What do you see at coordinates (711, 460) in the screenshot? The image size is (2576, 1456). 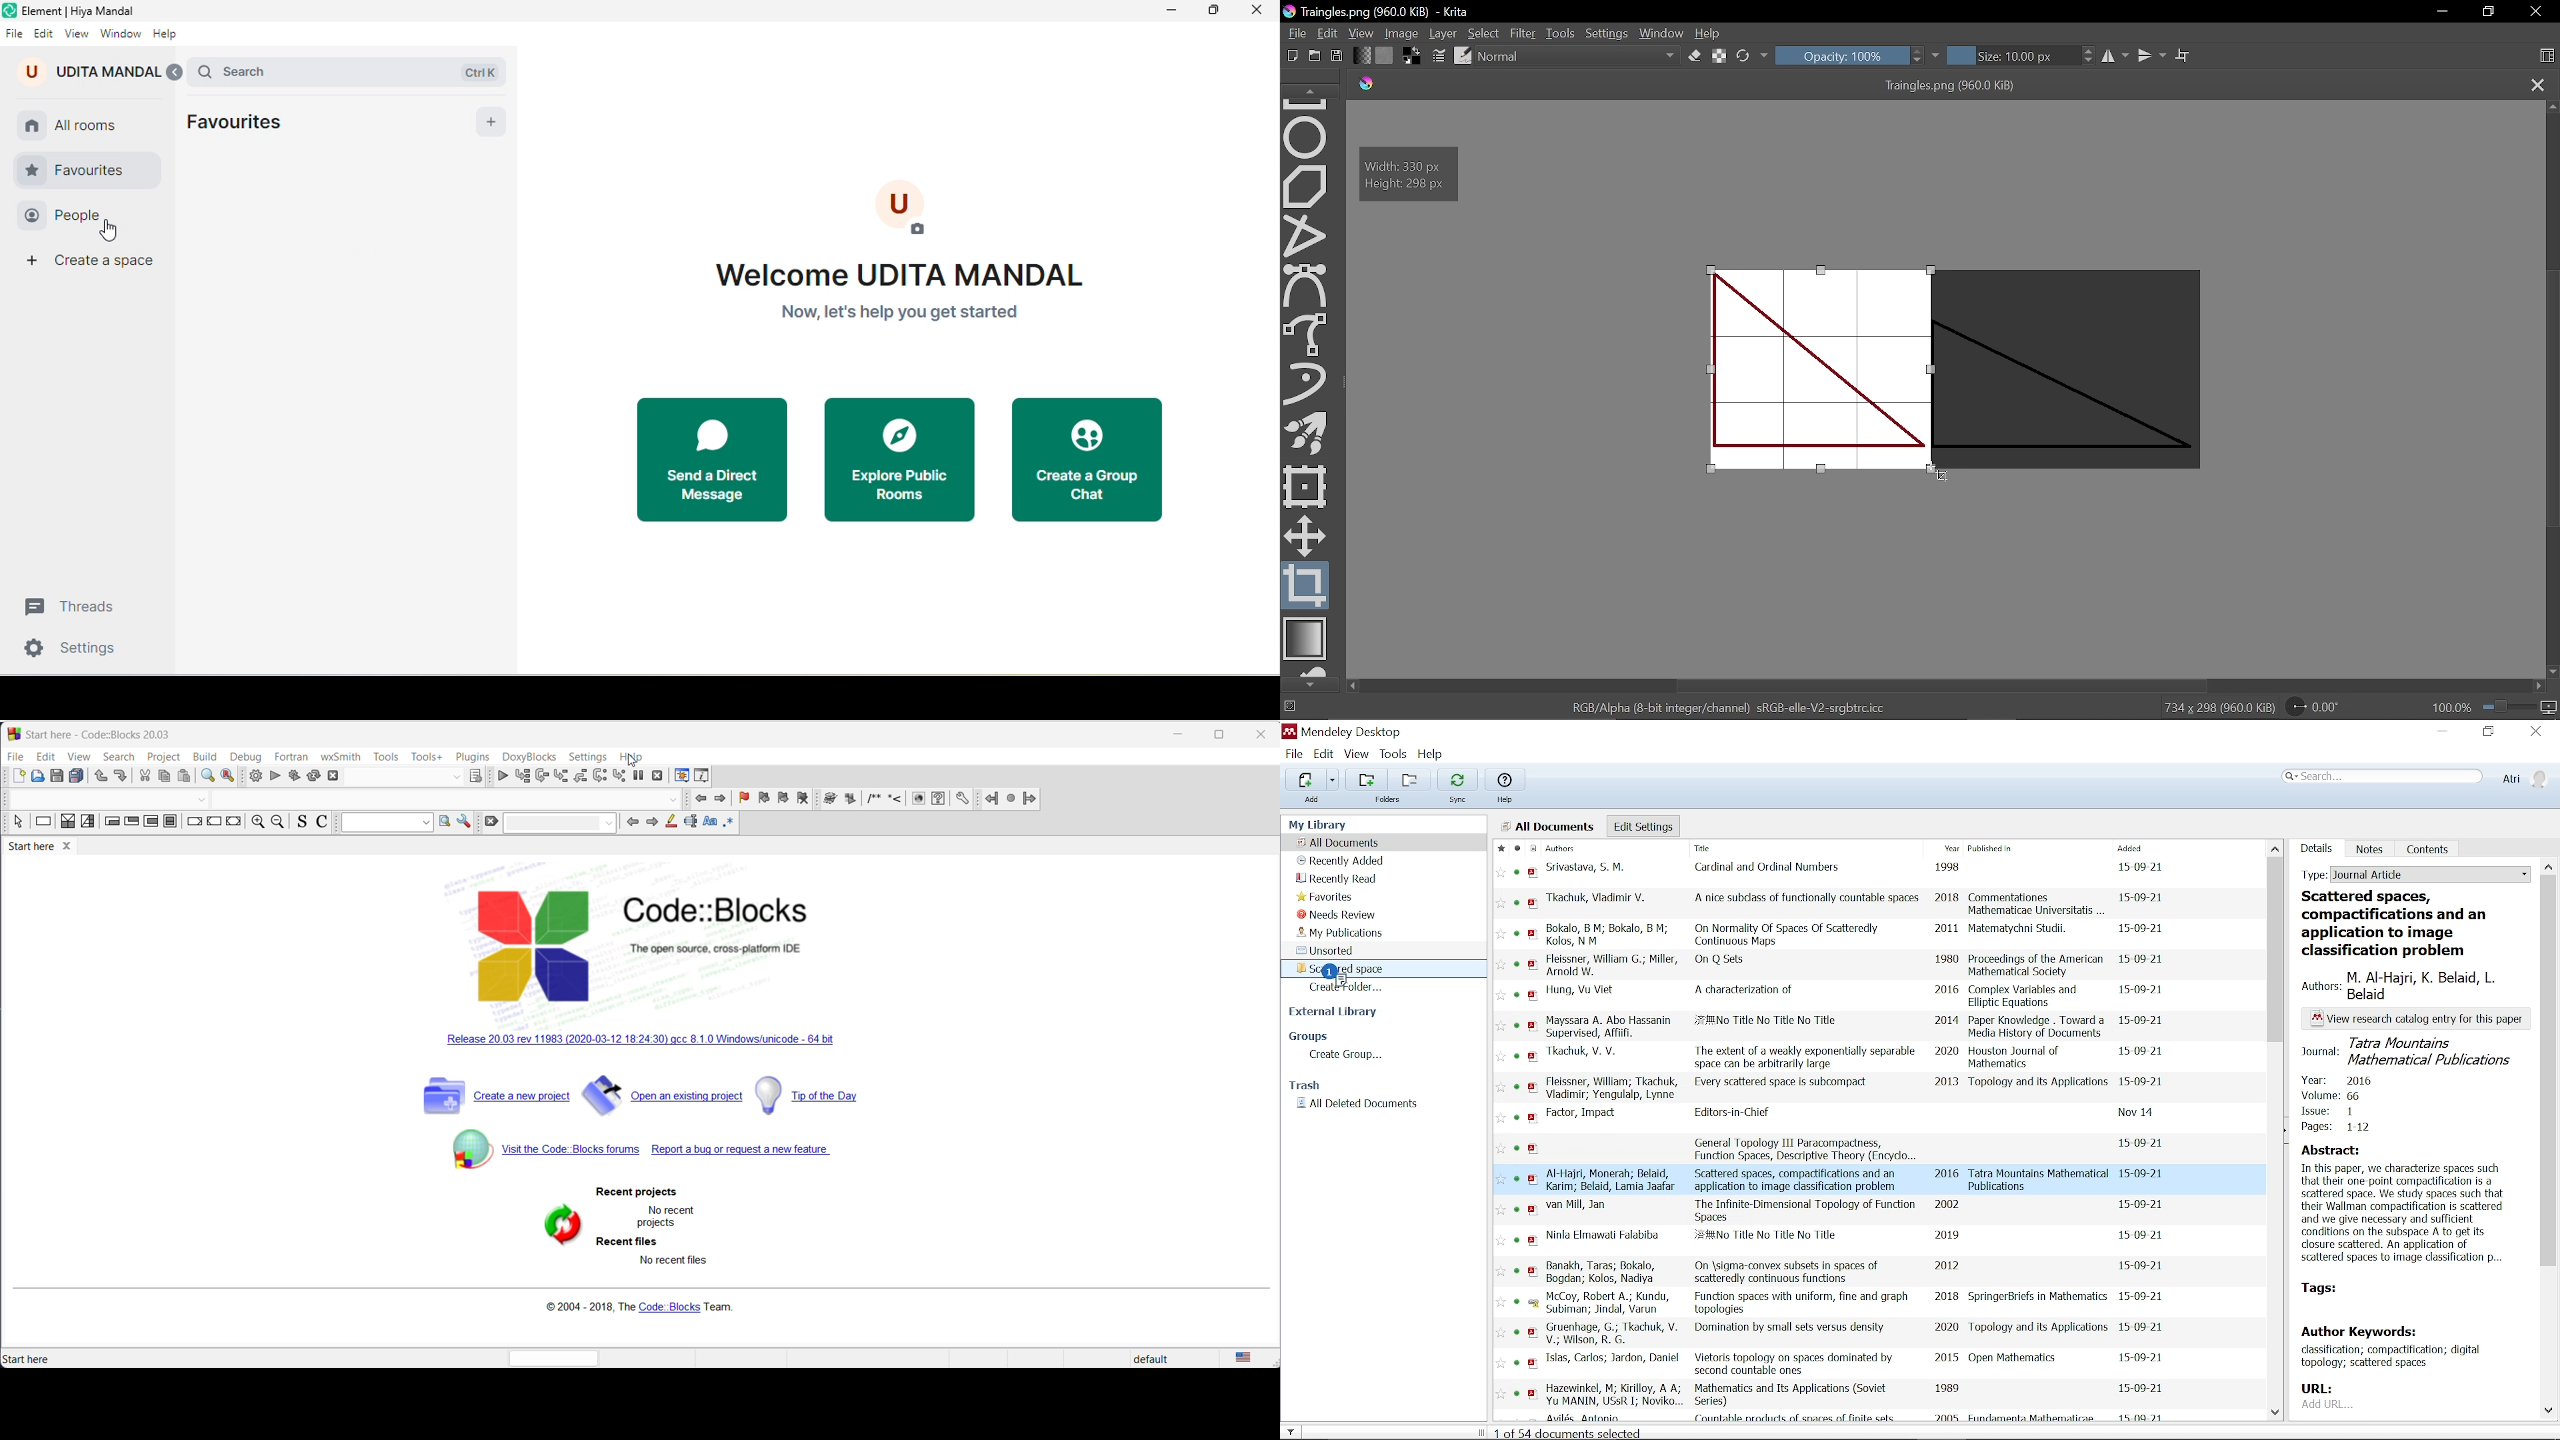 I see `send a direct message` at bounding box center [711, 460].